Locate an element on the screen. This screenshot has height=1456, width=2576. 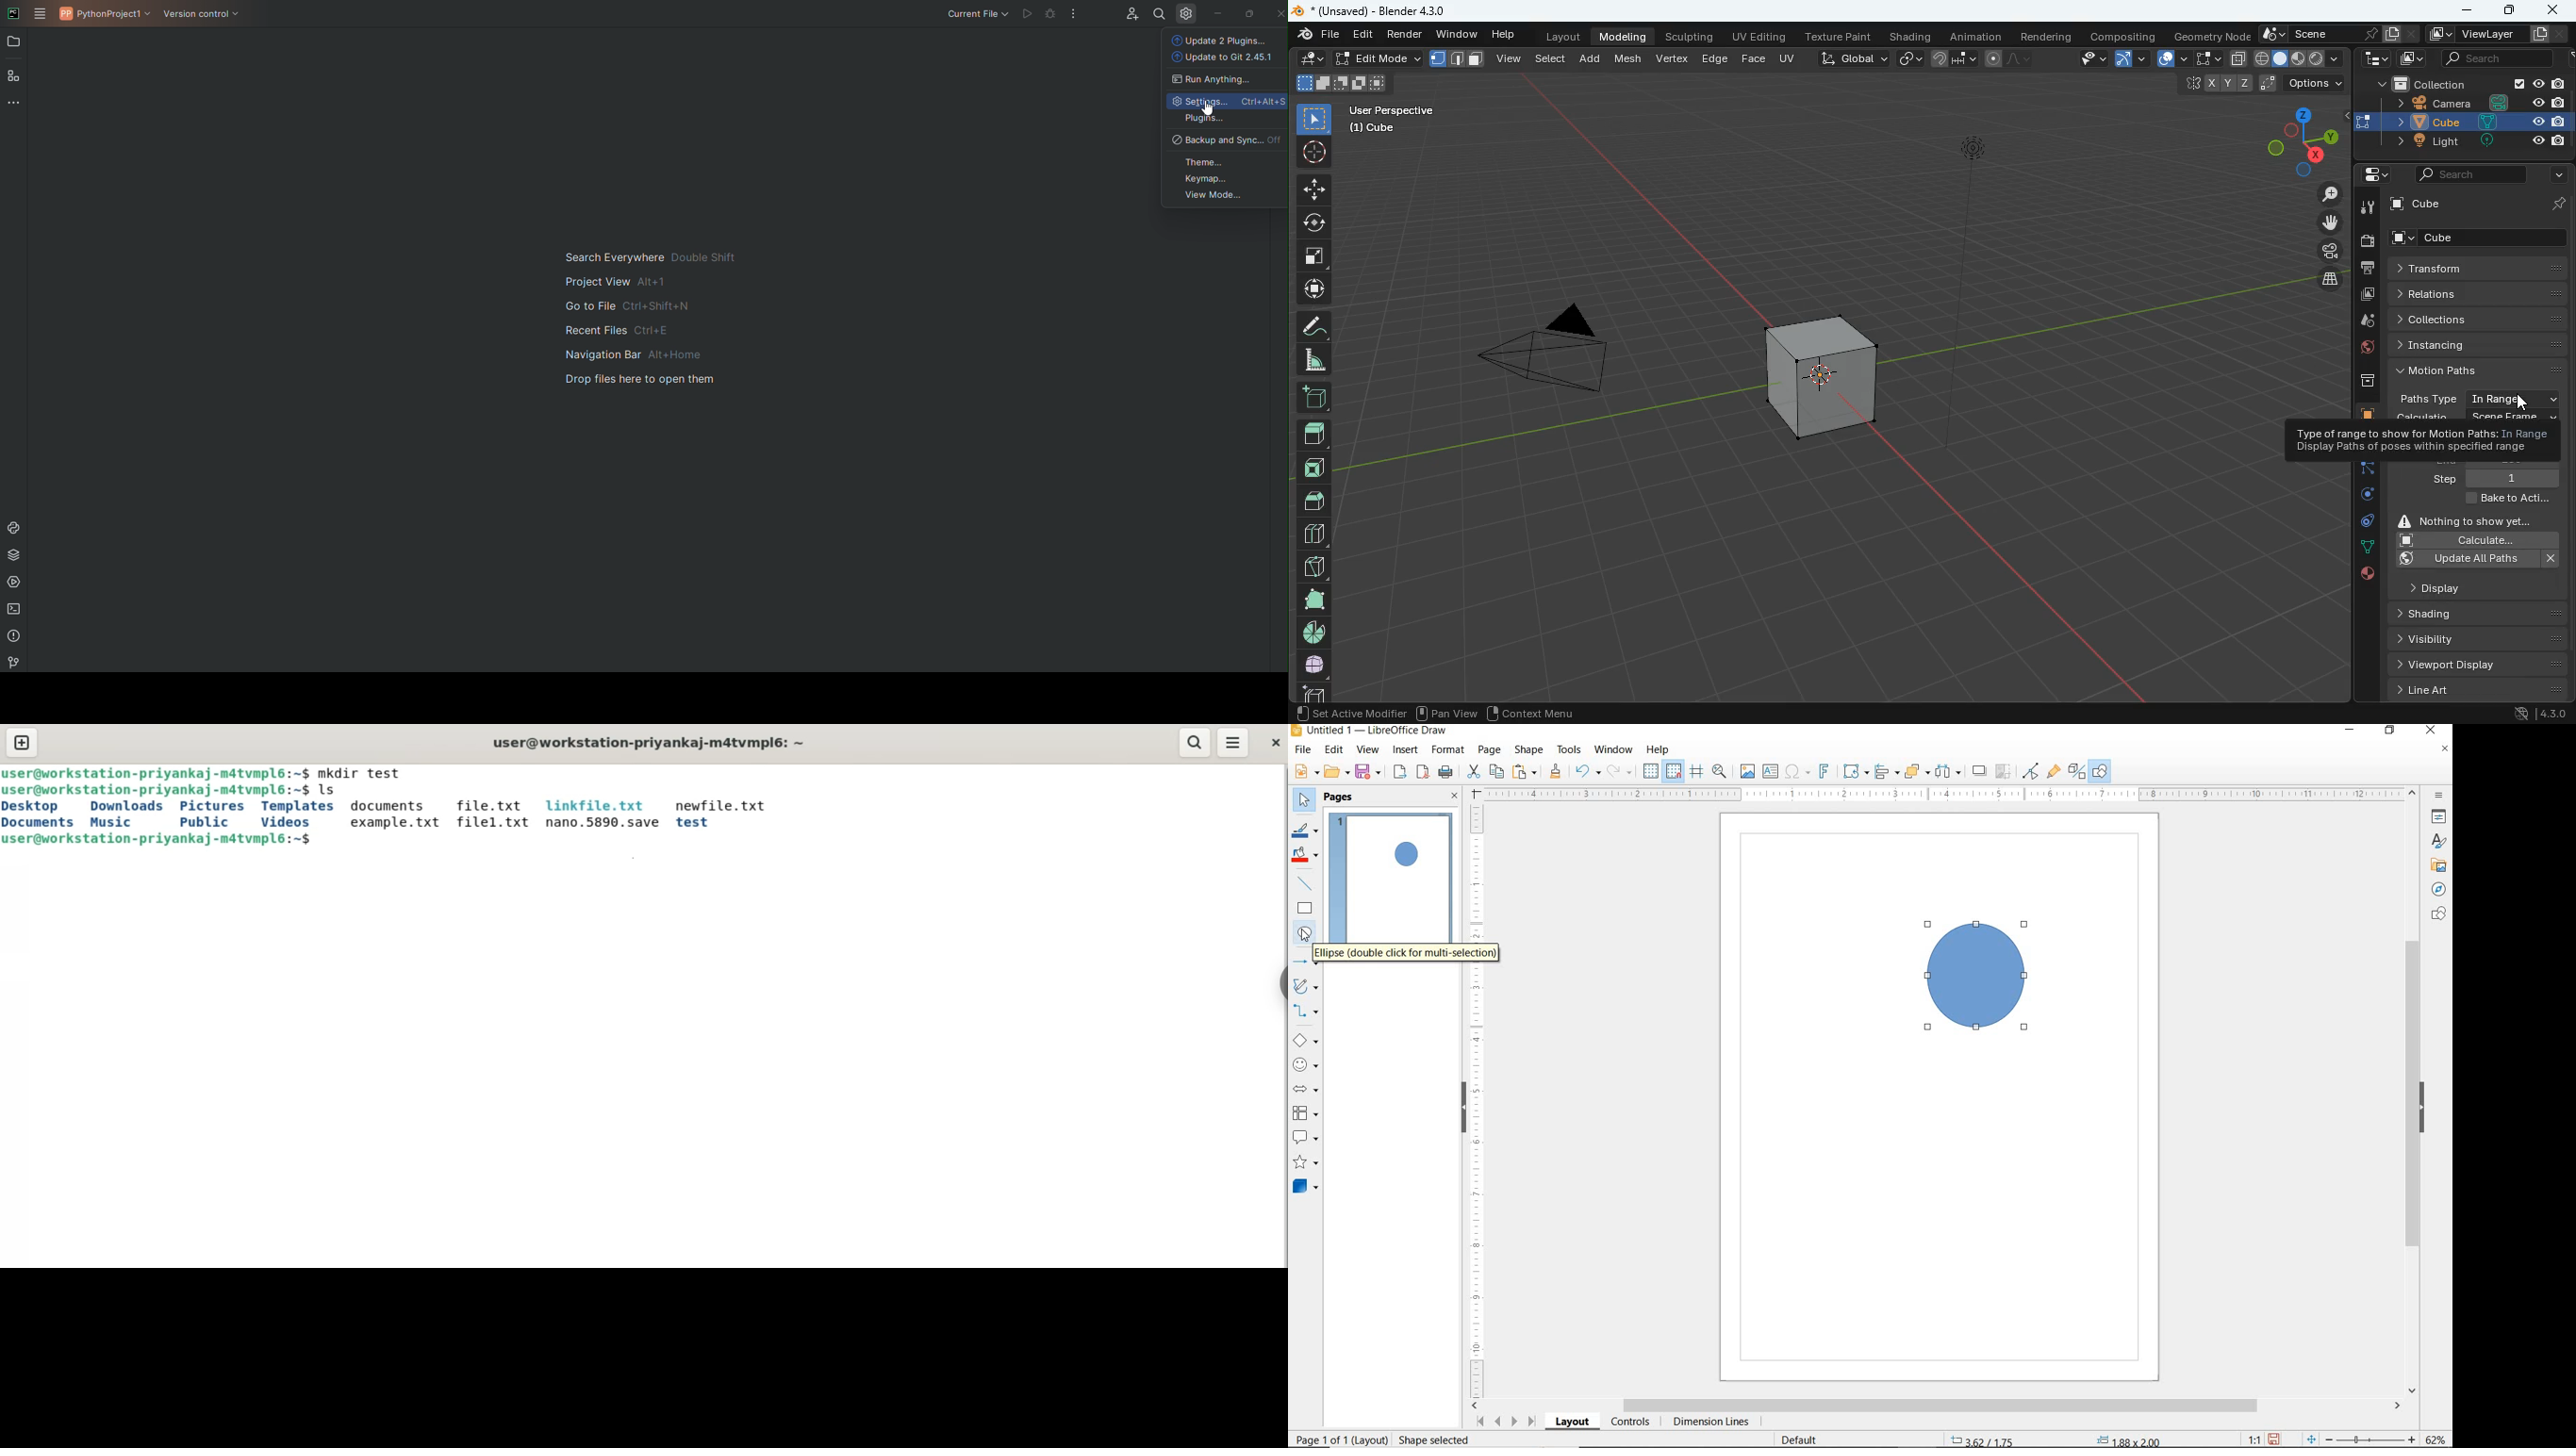
user@workstation-priyankaj-m4tvmpl6: ~$ is located at coordinates (157, 773).